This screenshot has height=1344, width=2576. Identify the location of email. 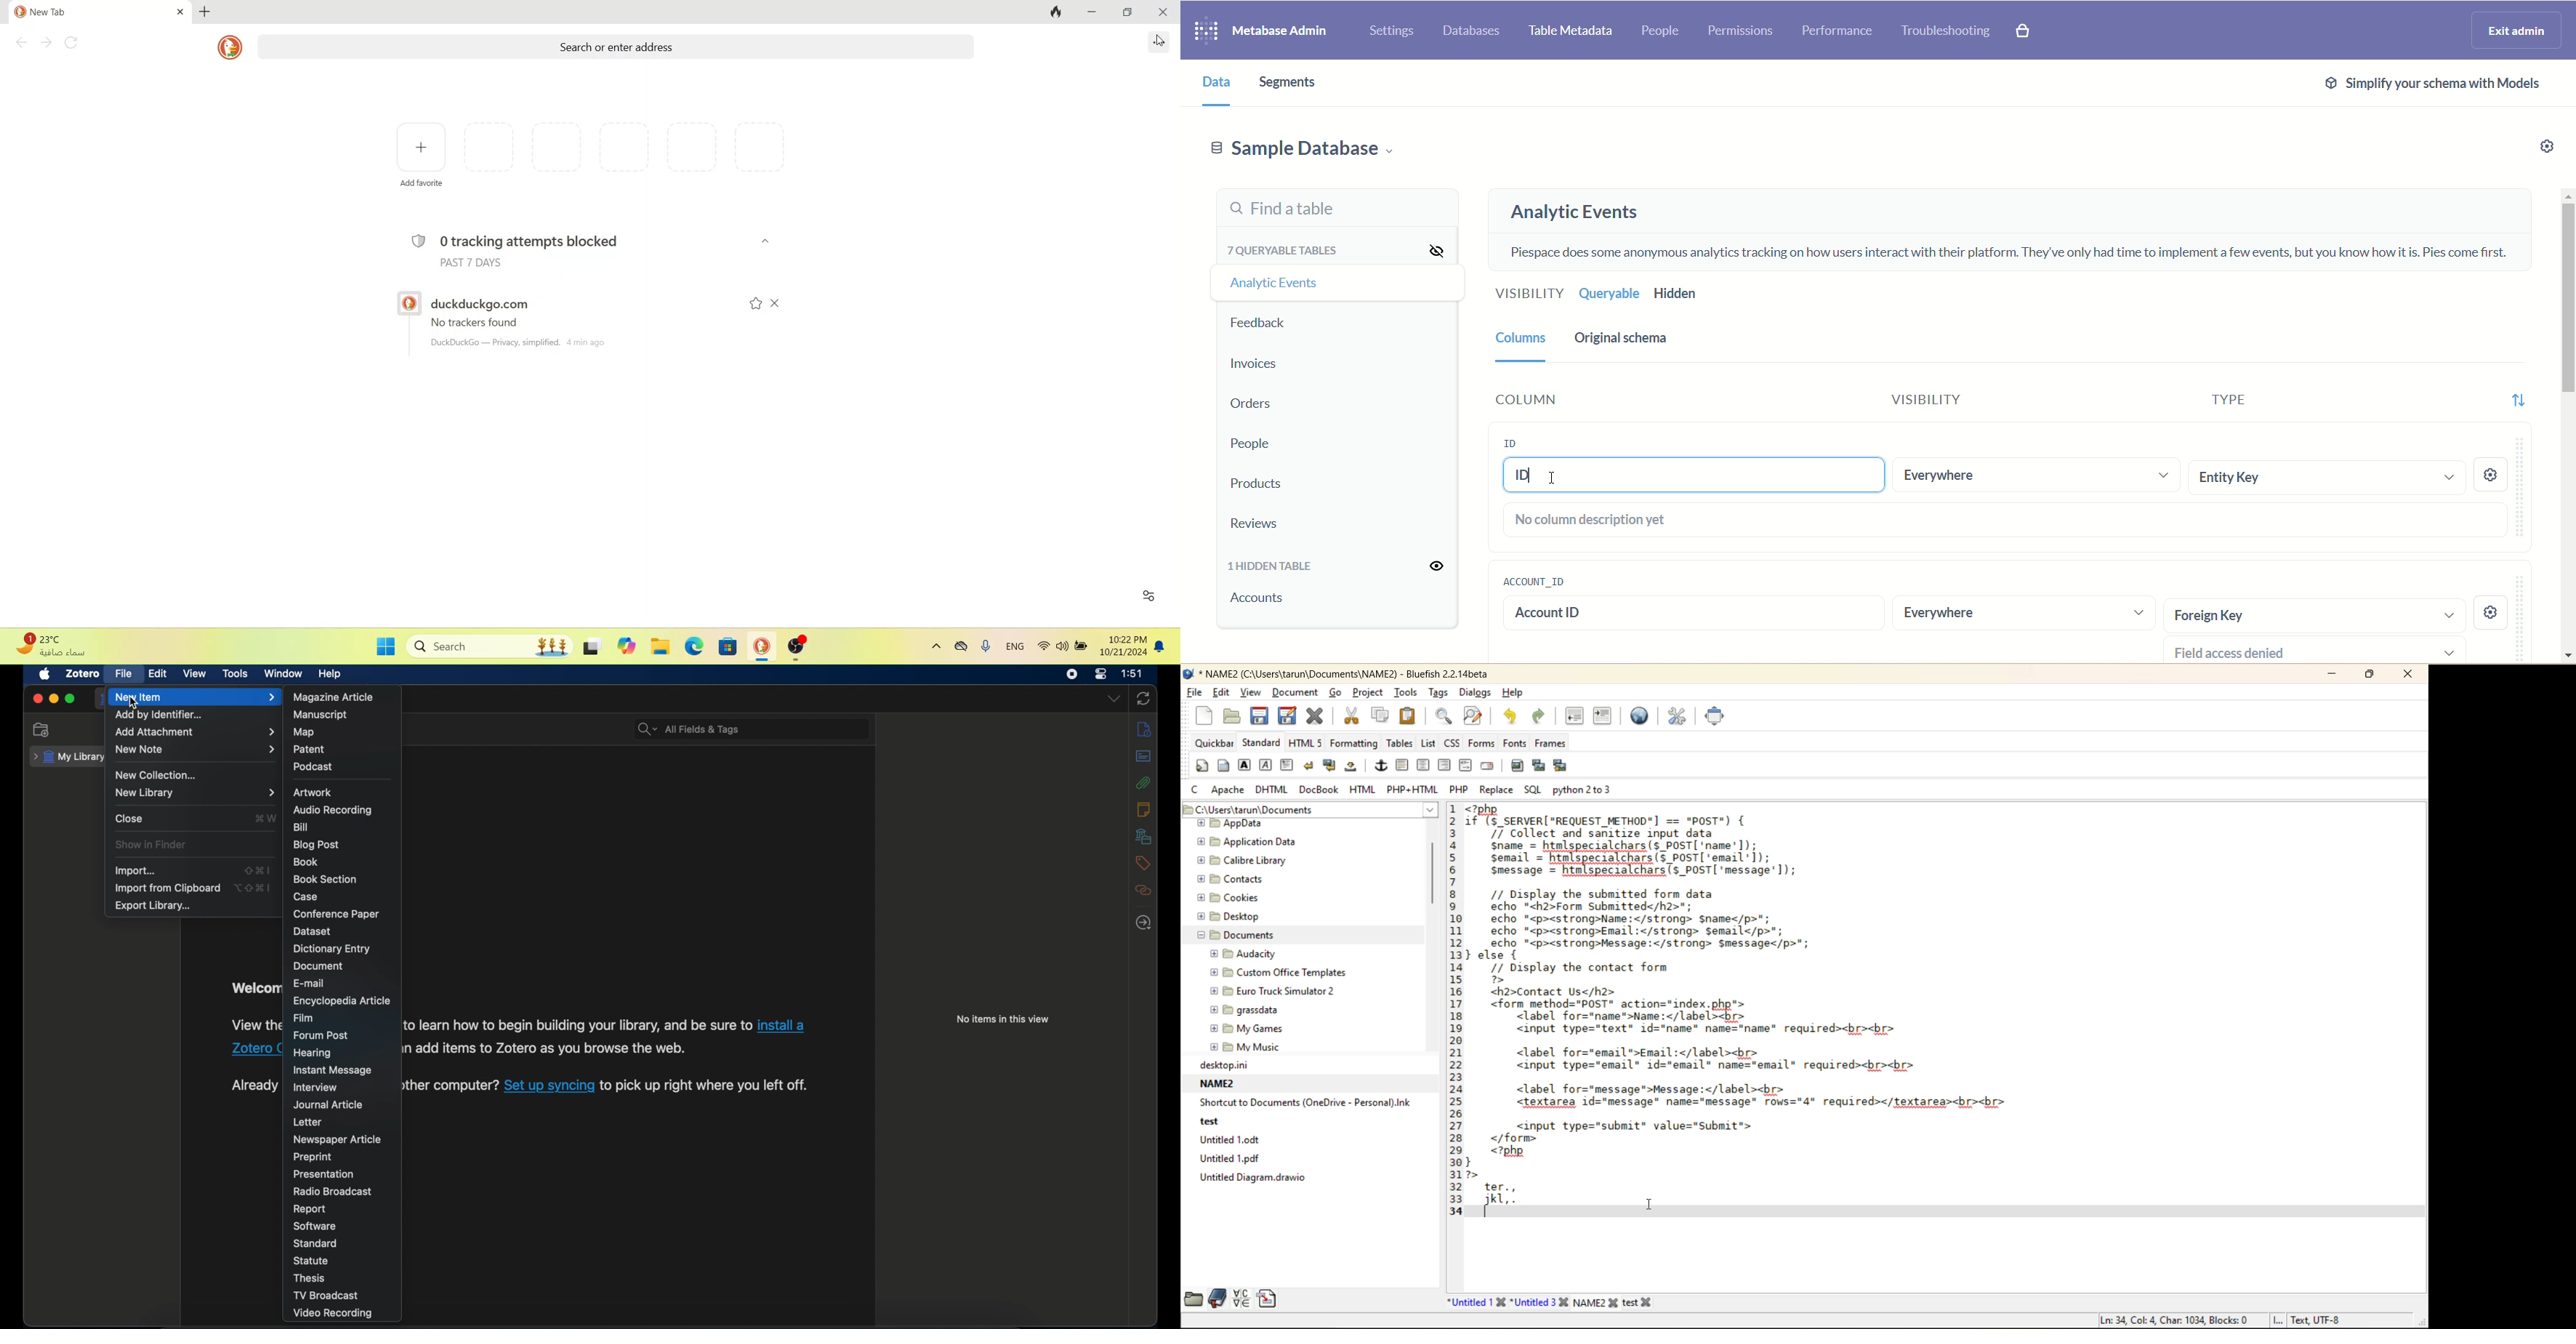
(1487, 765).